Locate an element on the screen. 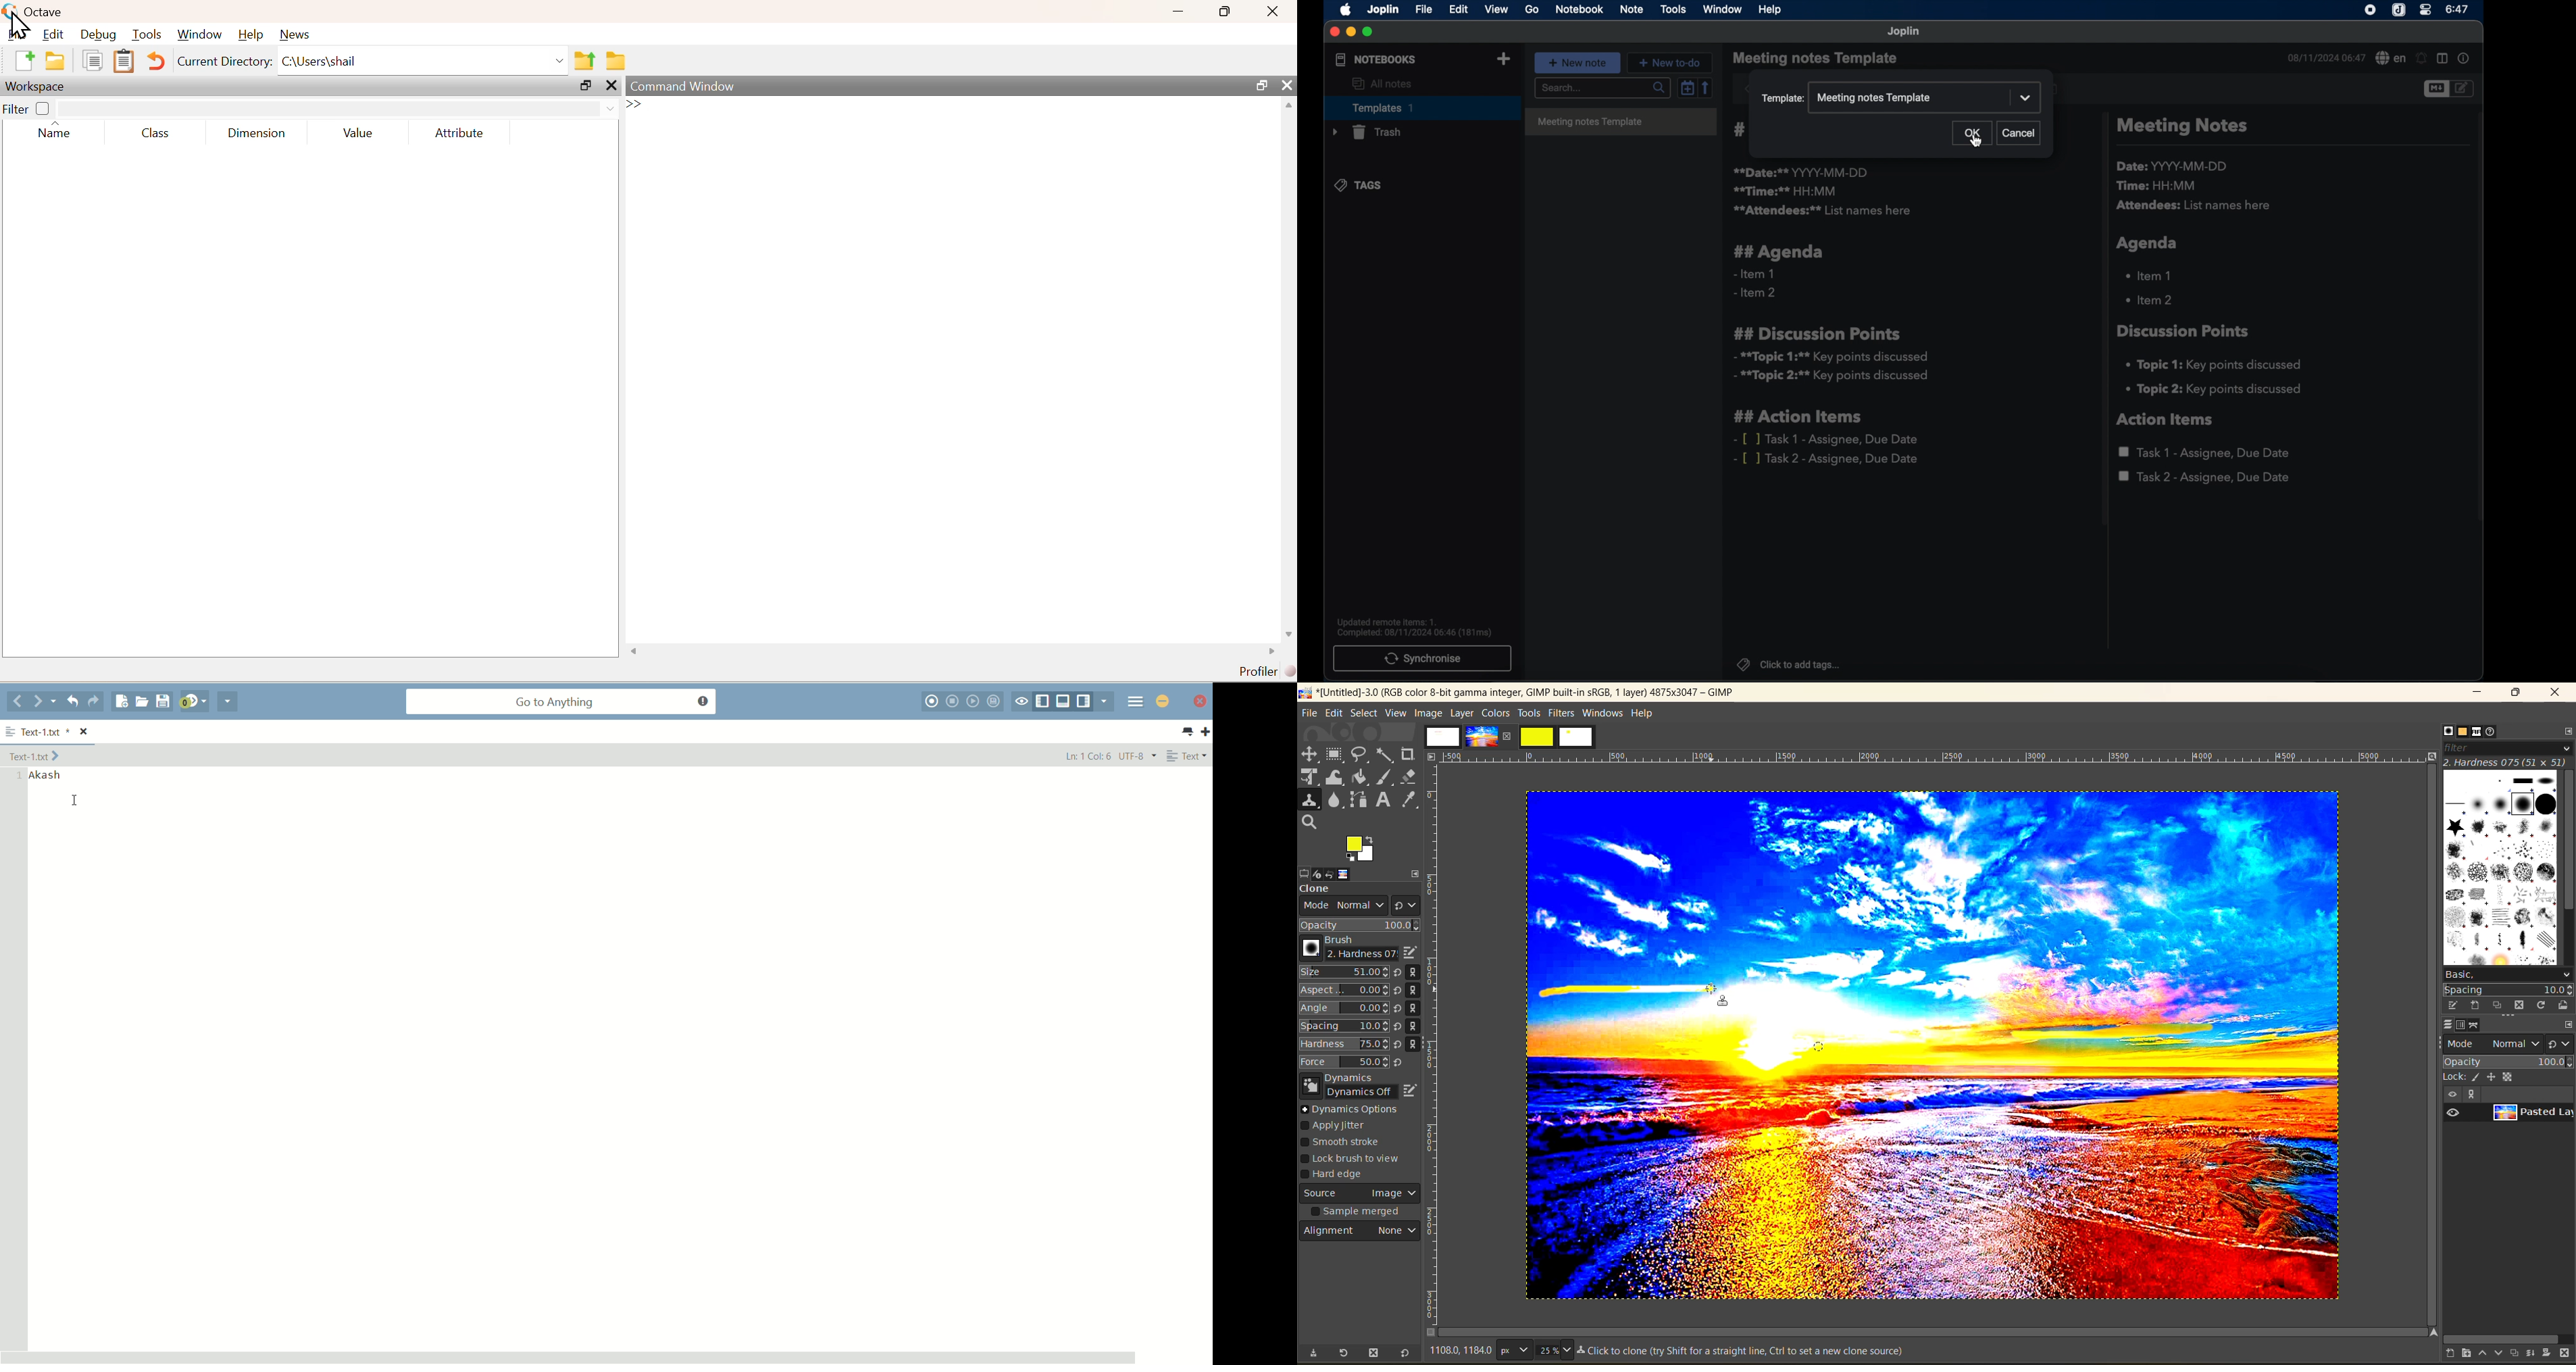 This screenshot has width=2576, height=1372. scroll bar is located at coordinates (2481, 325).